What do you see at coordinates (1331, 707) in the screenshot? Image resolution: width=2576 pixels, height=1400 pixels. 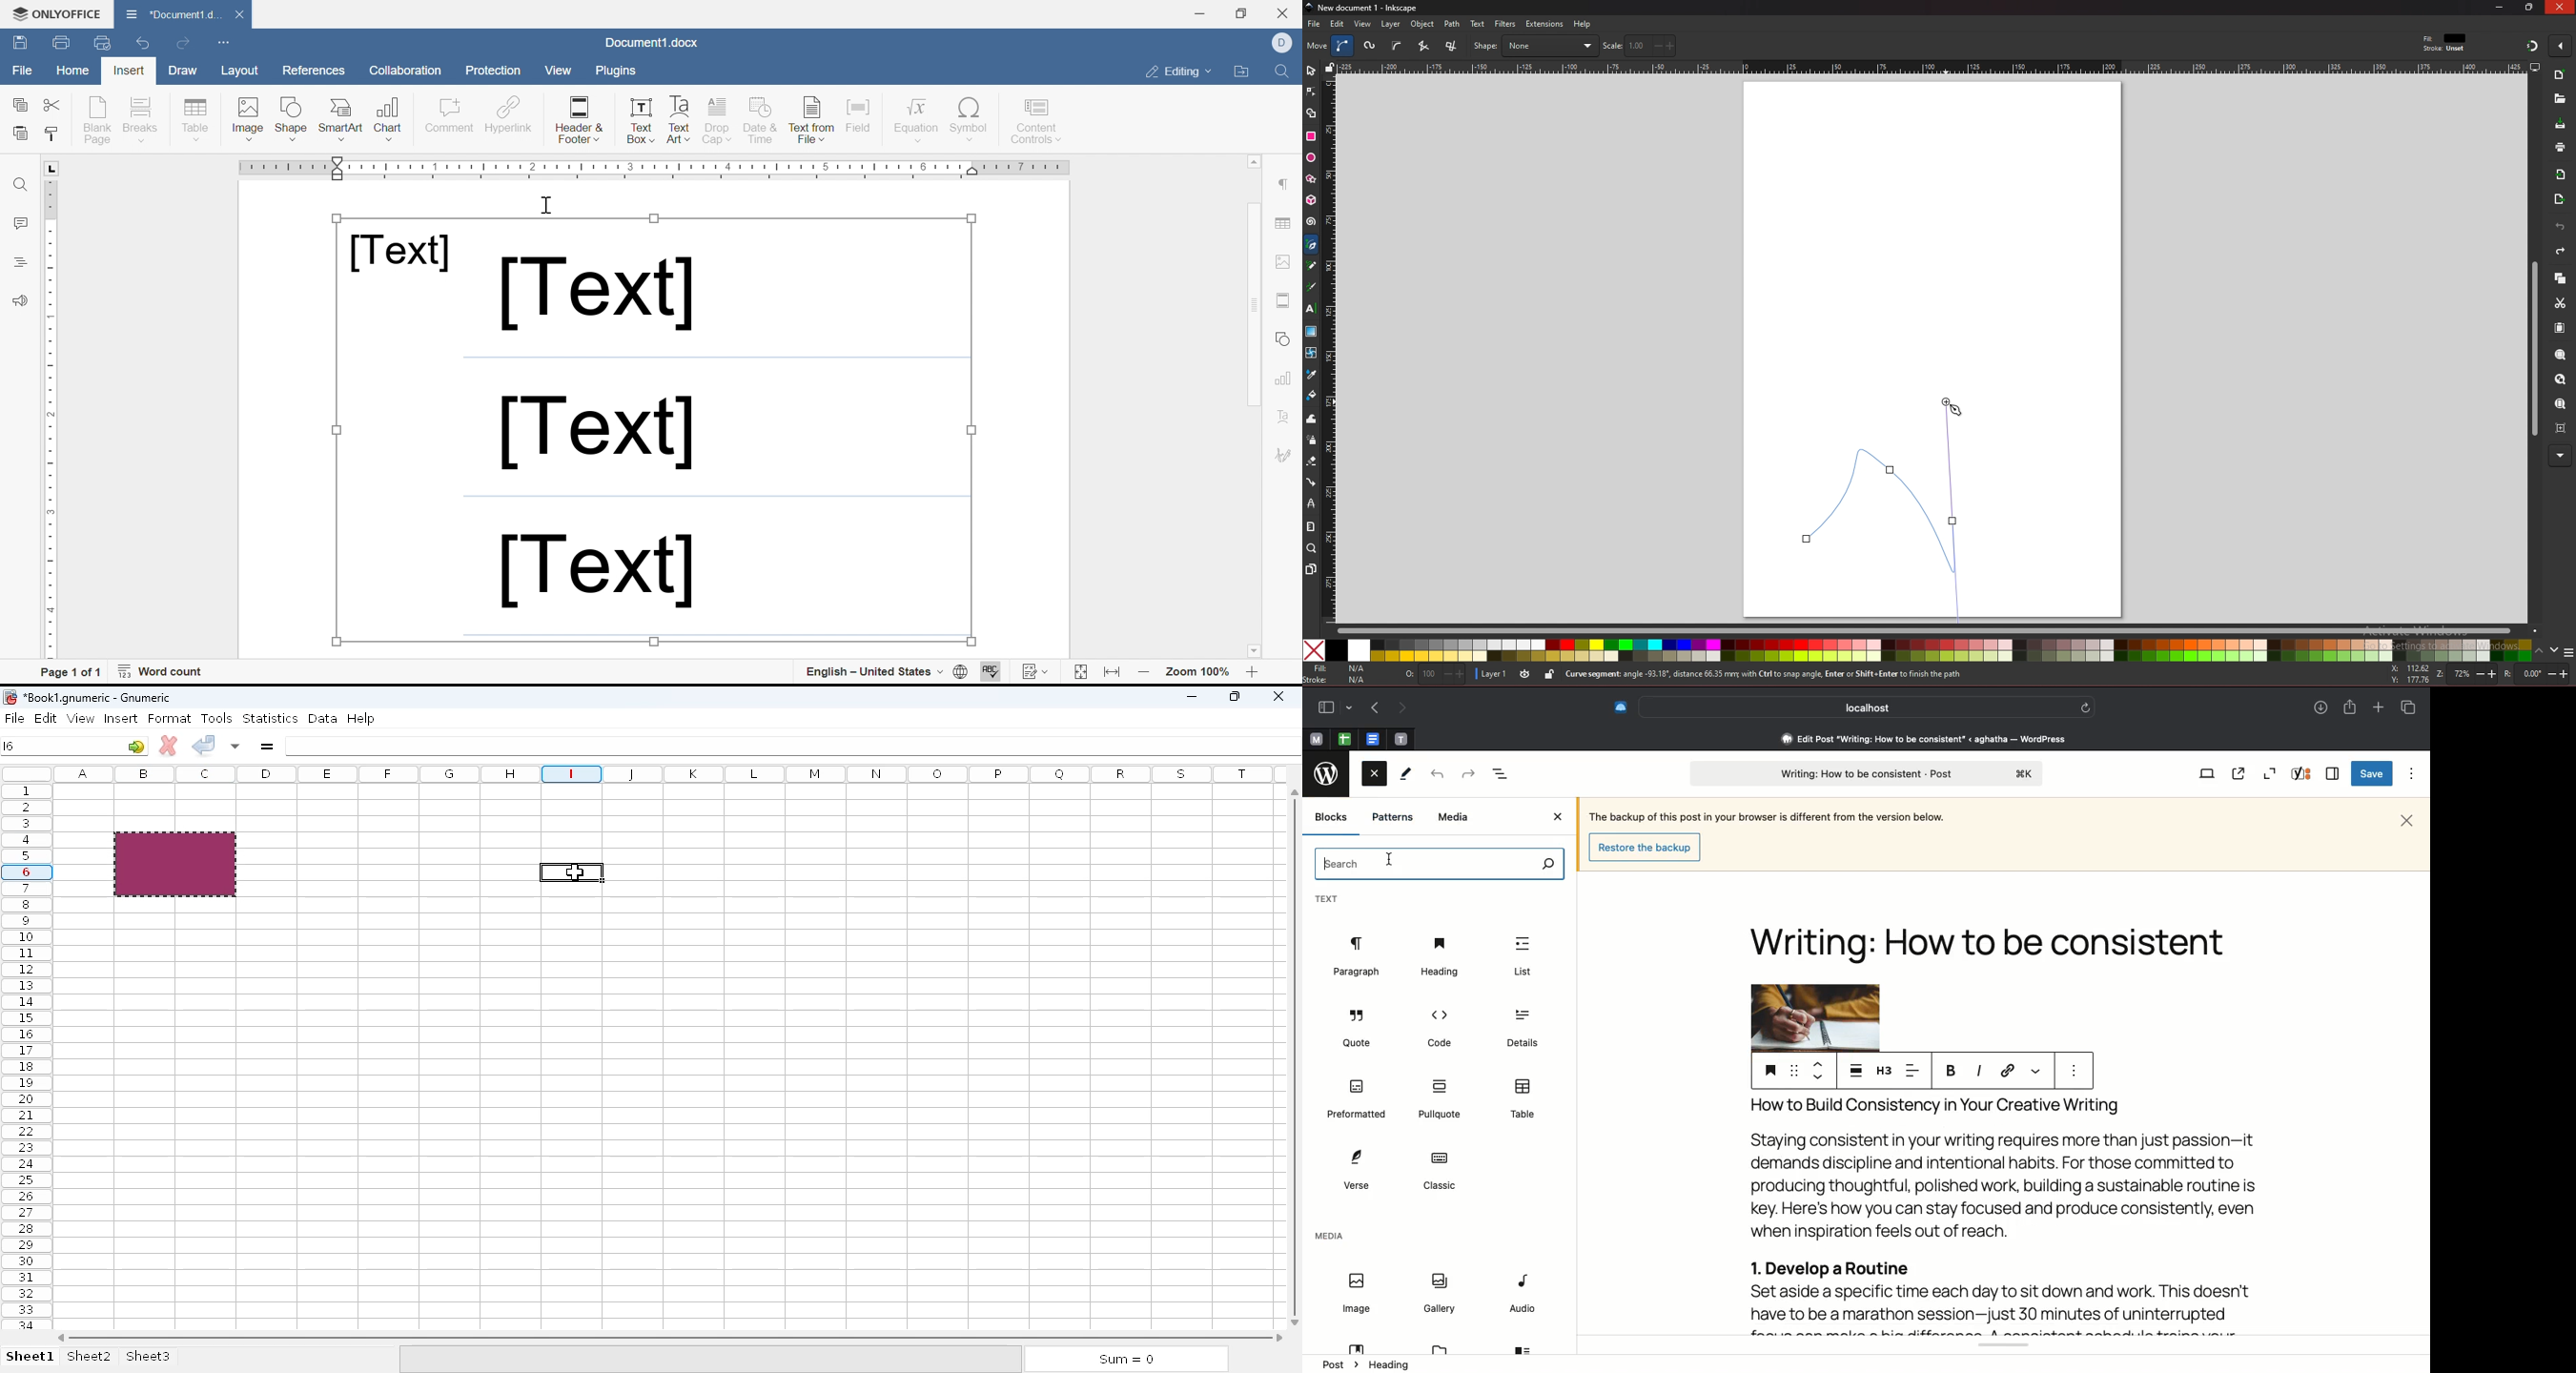 I see `Sidebar` at bounding box center [1331, 707].